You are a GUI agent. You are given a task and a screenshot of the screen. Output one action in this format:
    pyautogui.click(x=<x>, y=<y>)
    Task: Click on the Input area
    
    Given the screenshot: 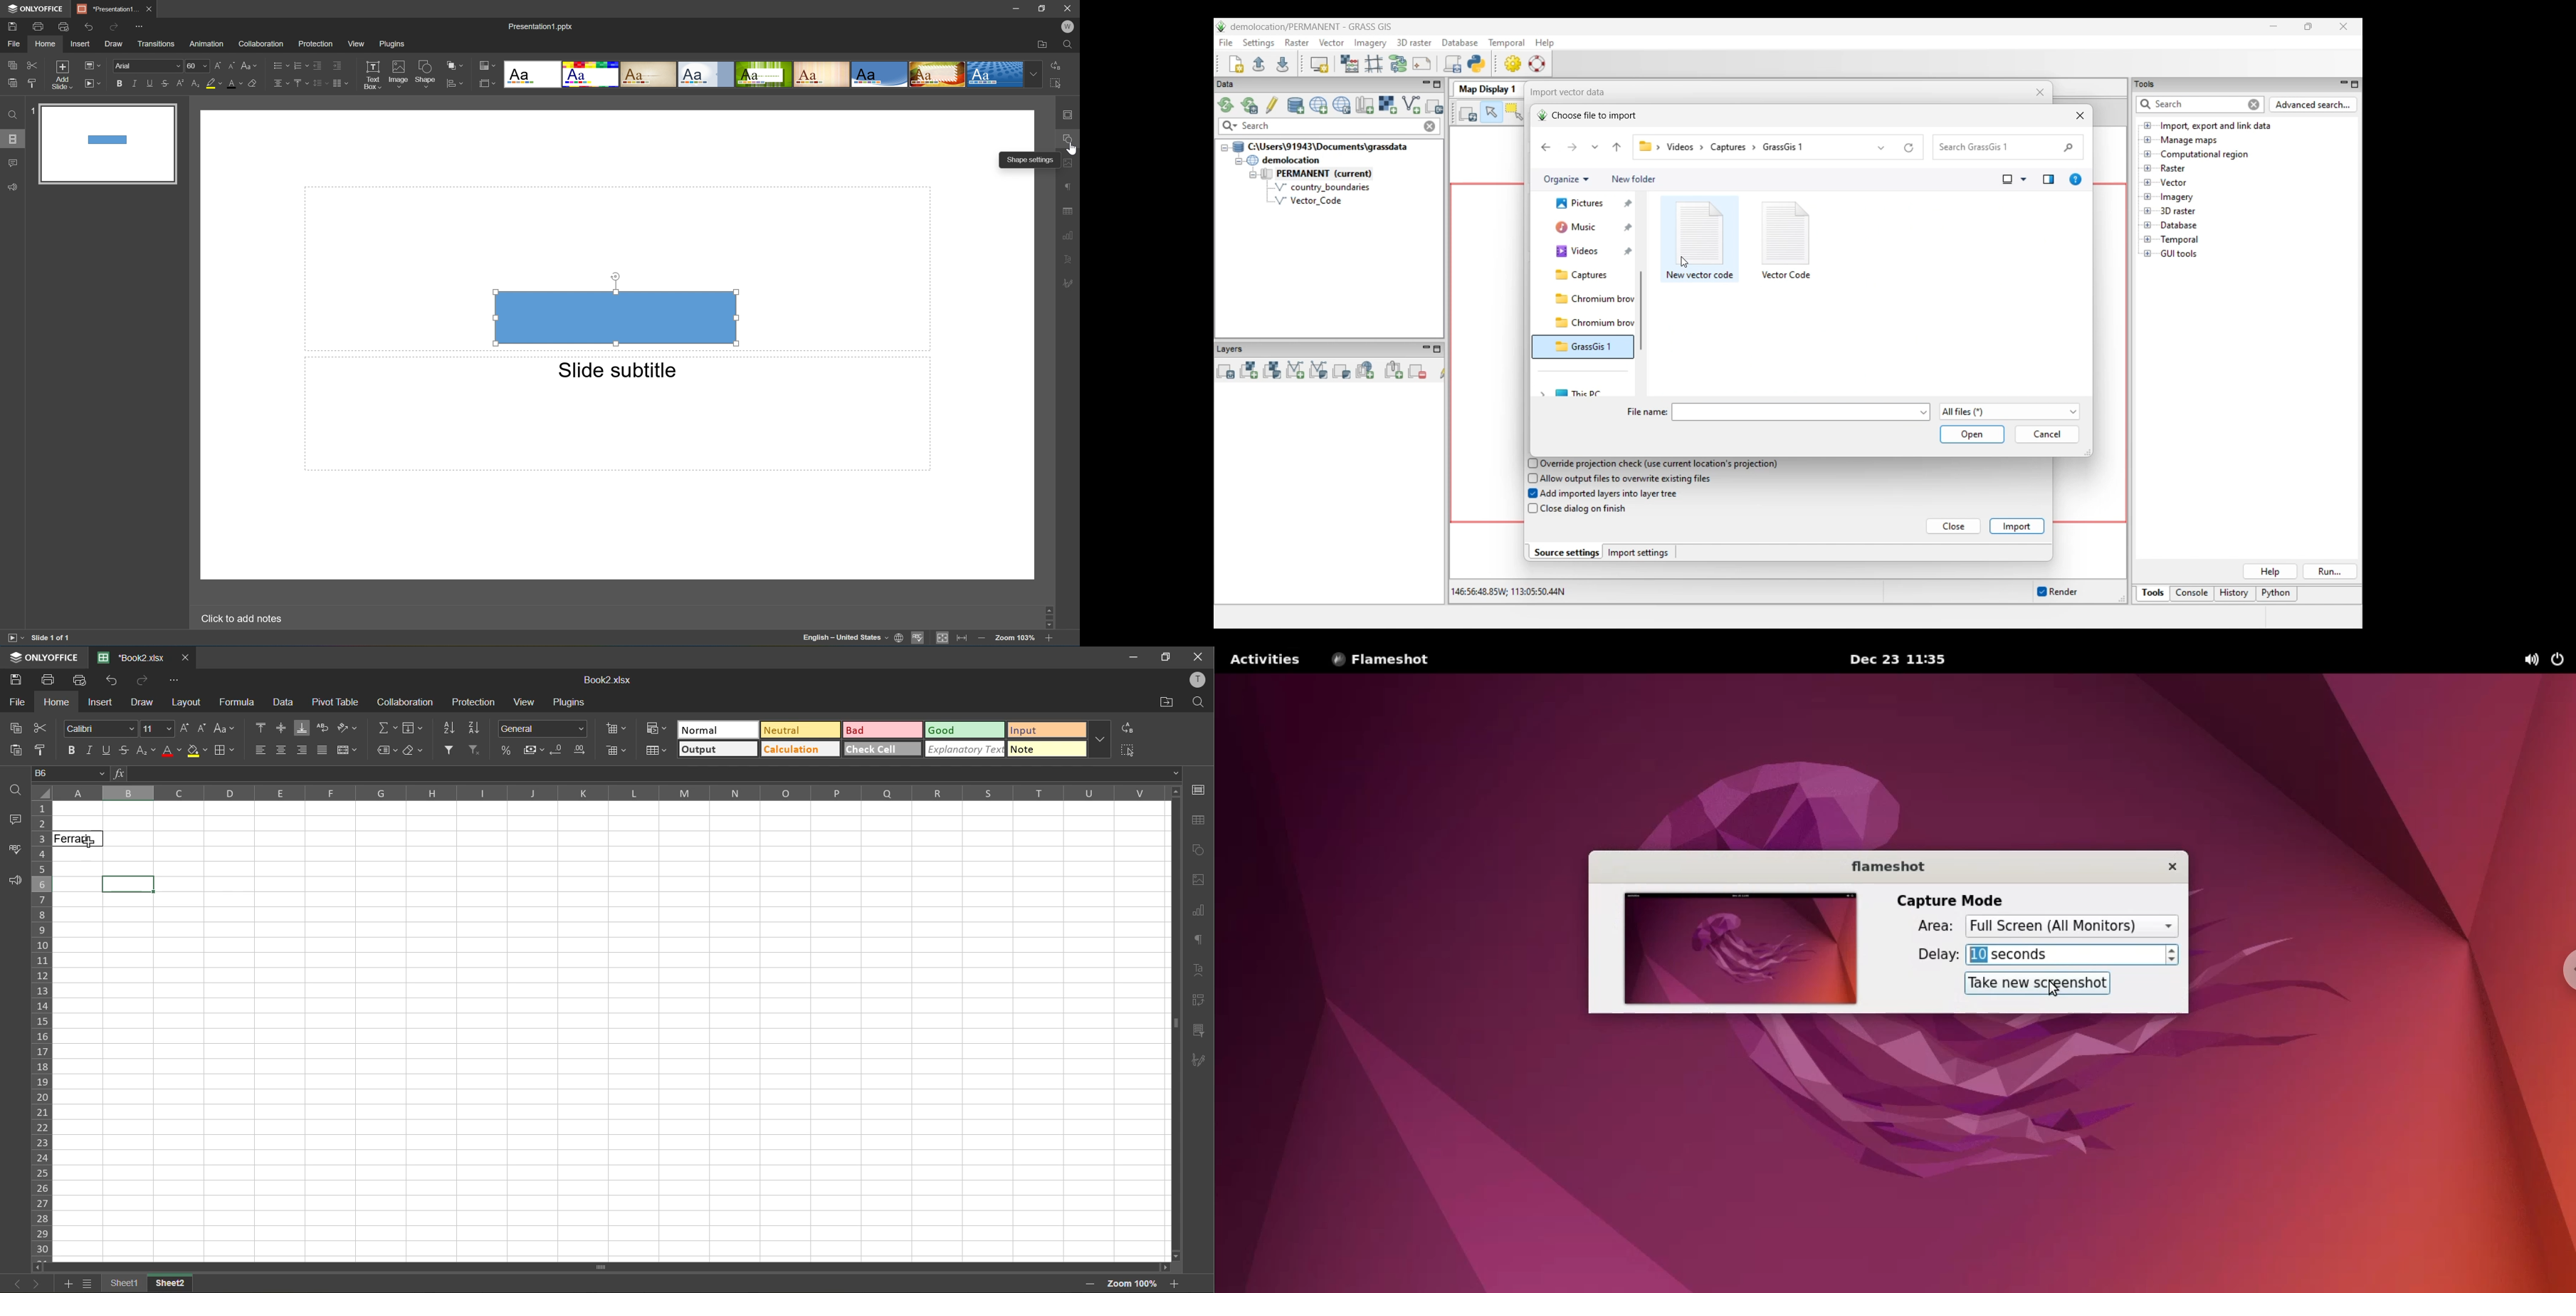 What is the action you would take?
    pyautogui.click(x=613, y=1079)
    